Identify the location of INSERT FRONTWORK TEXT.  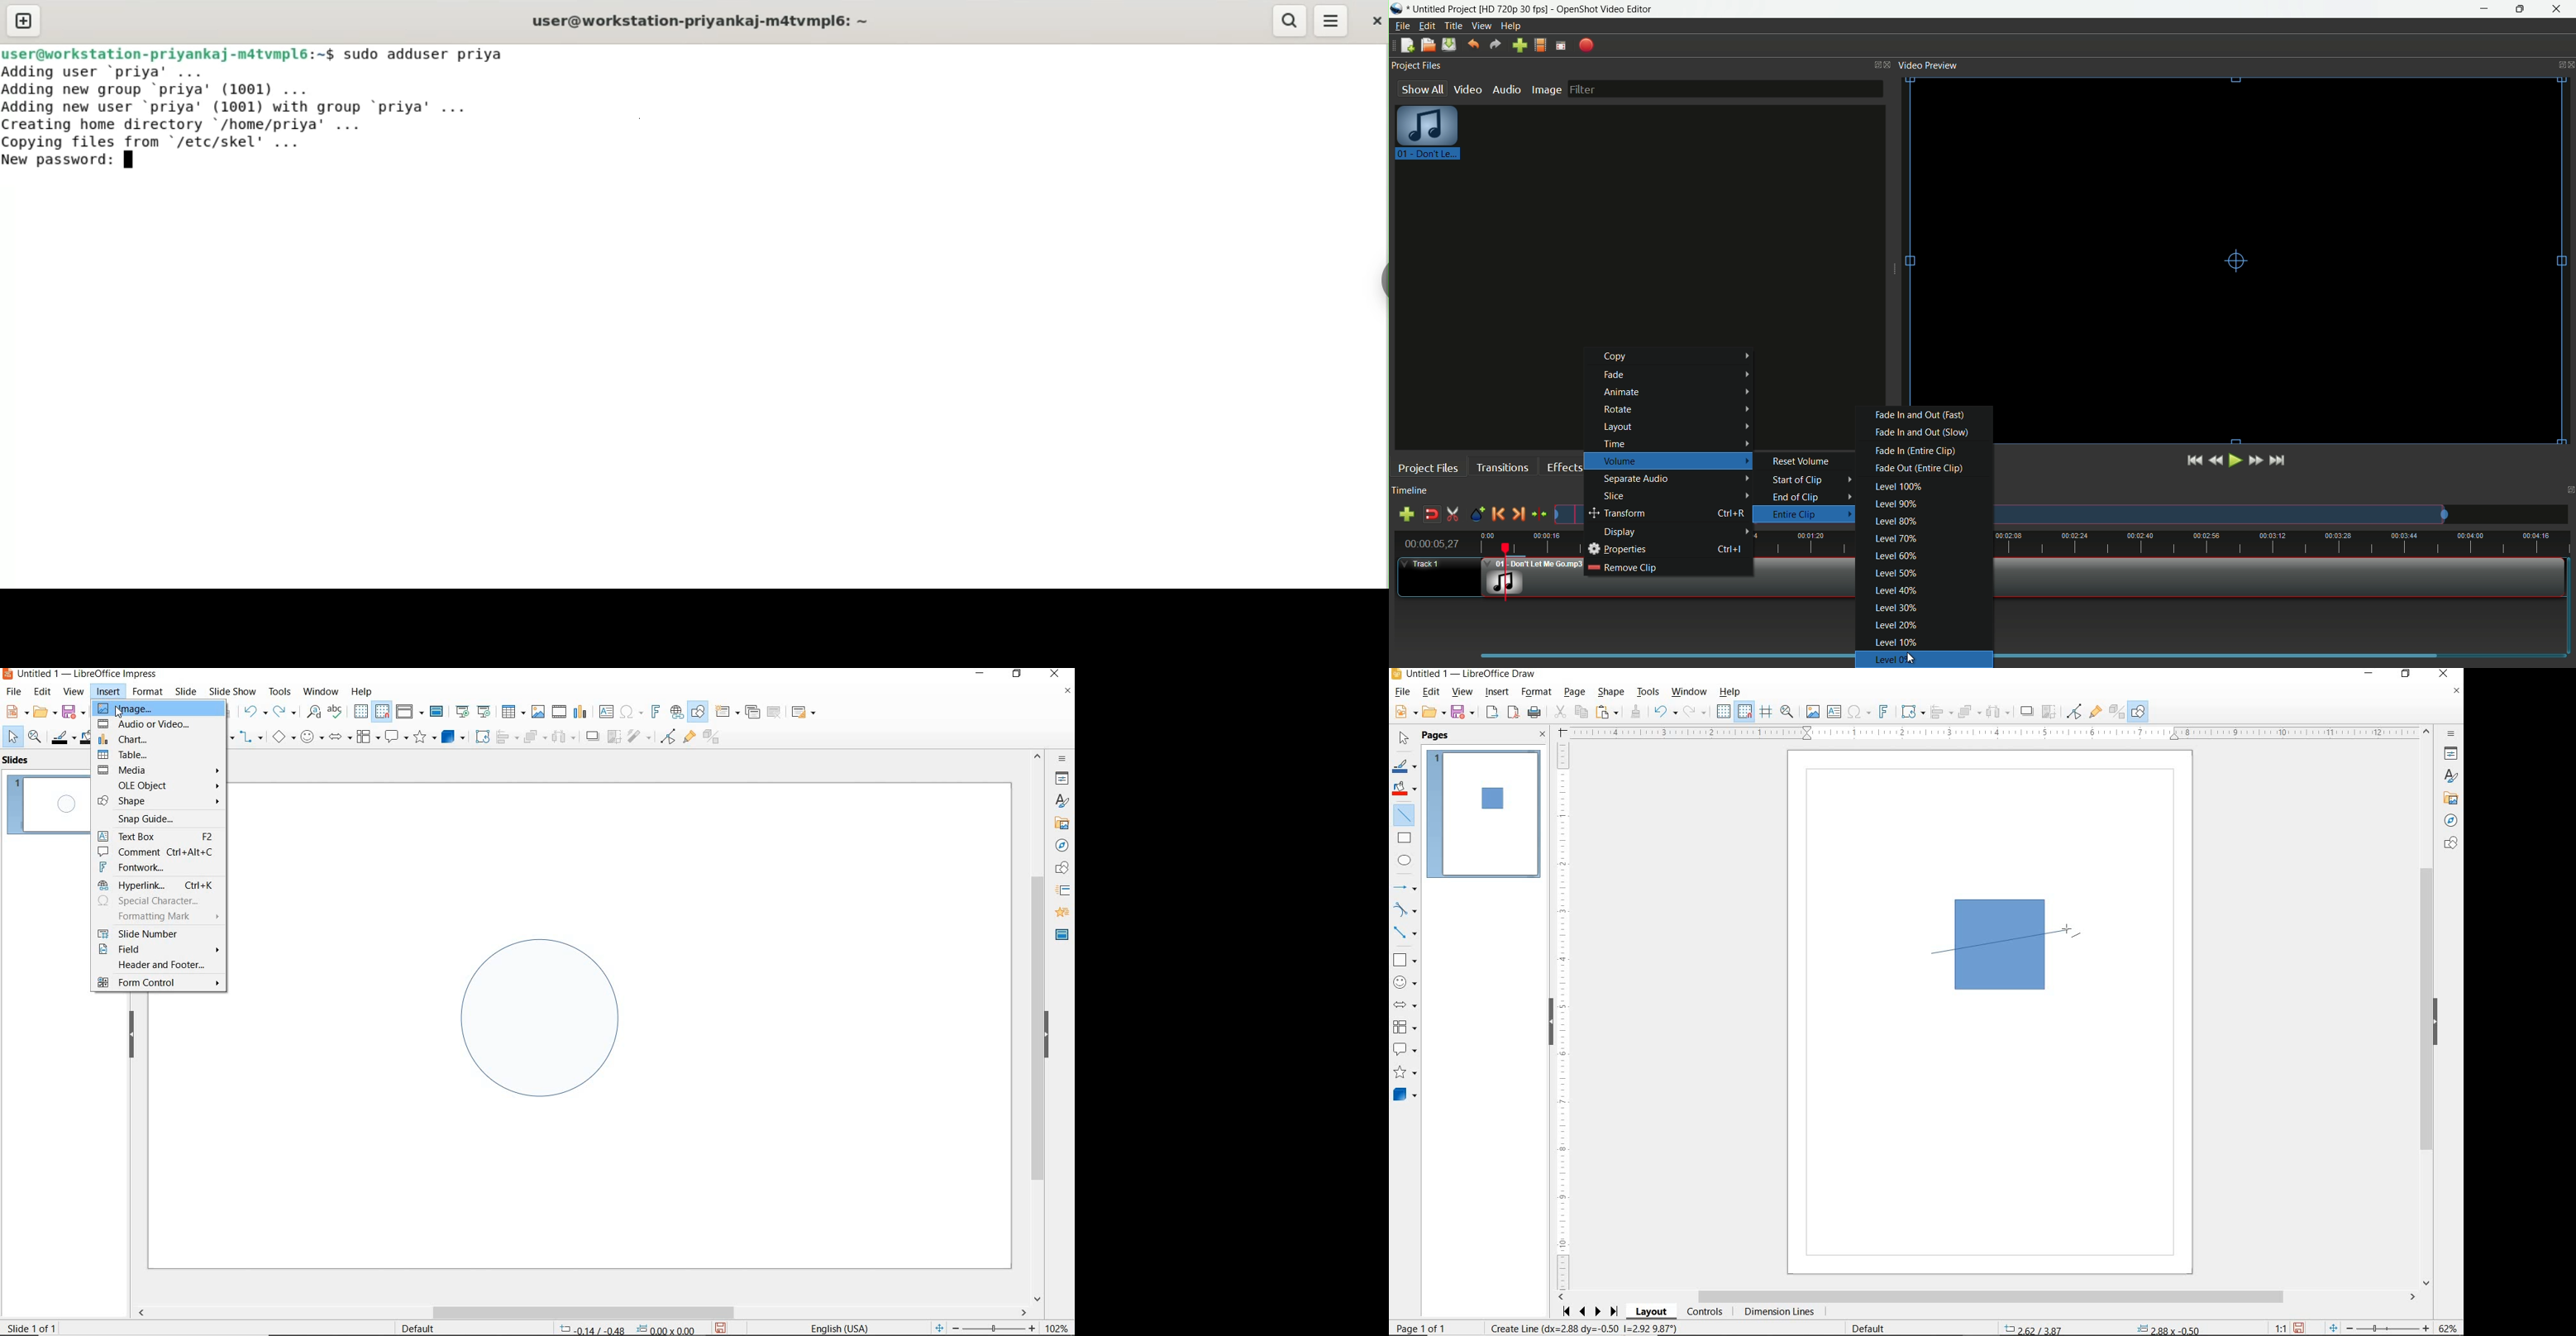
(1883, 712).